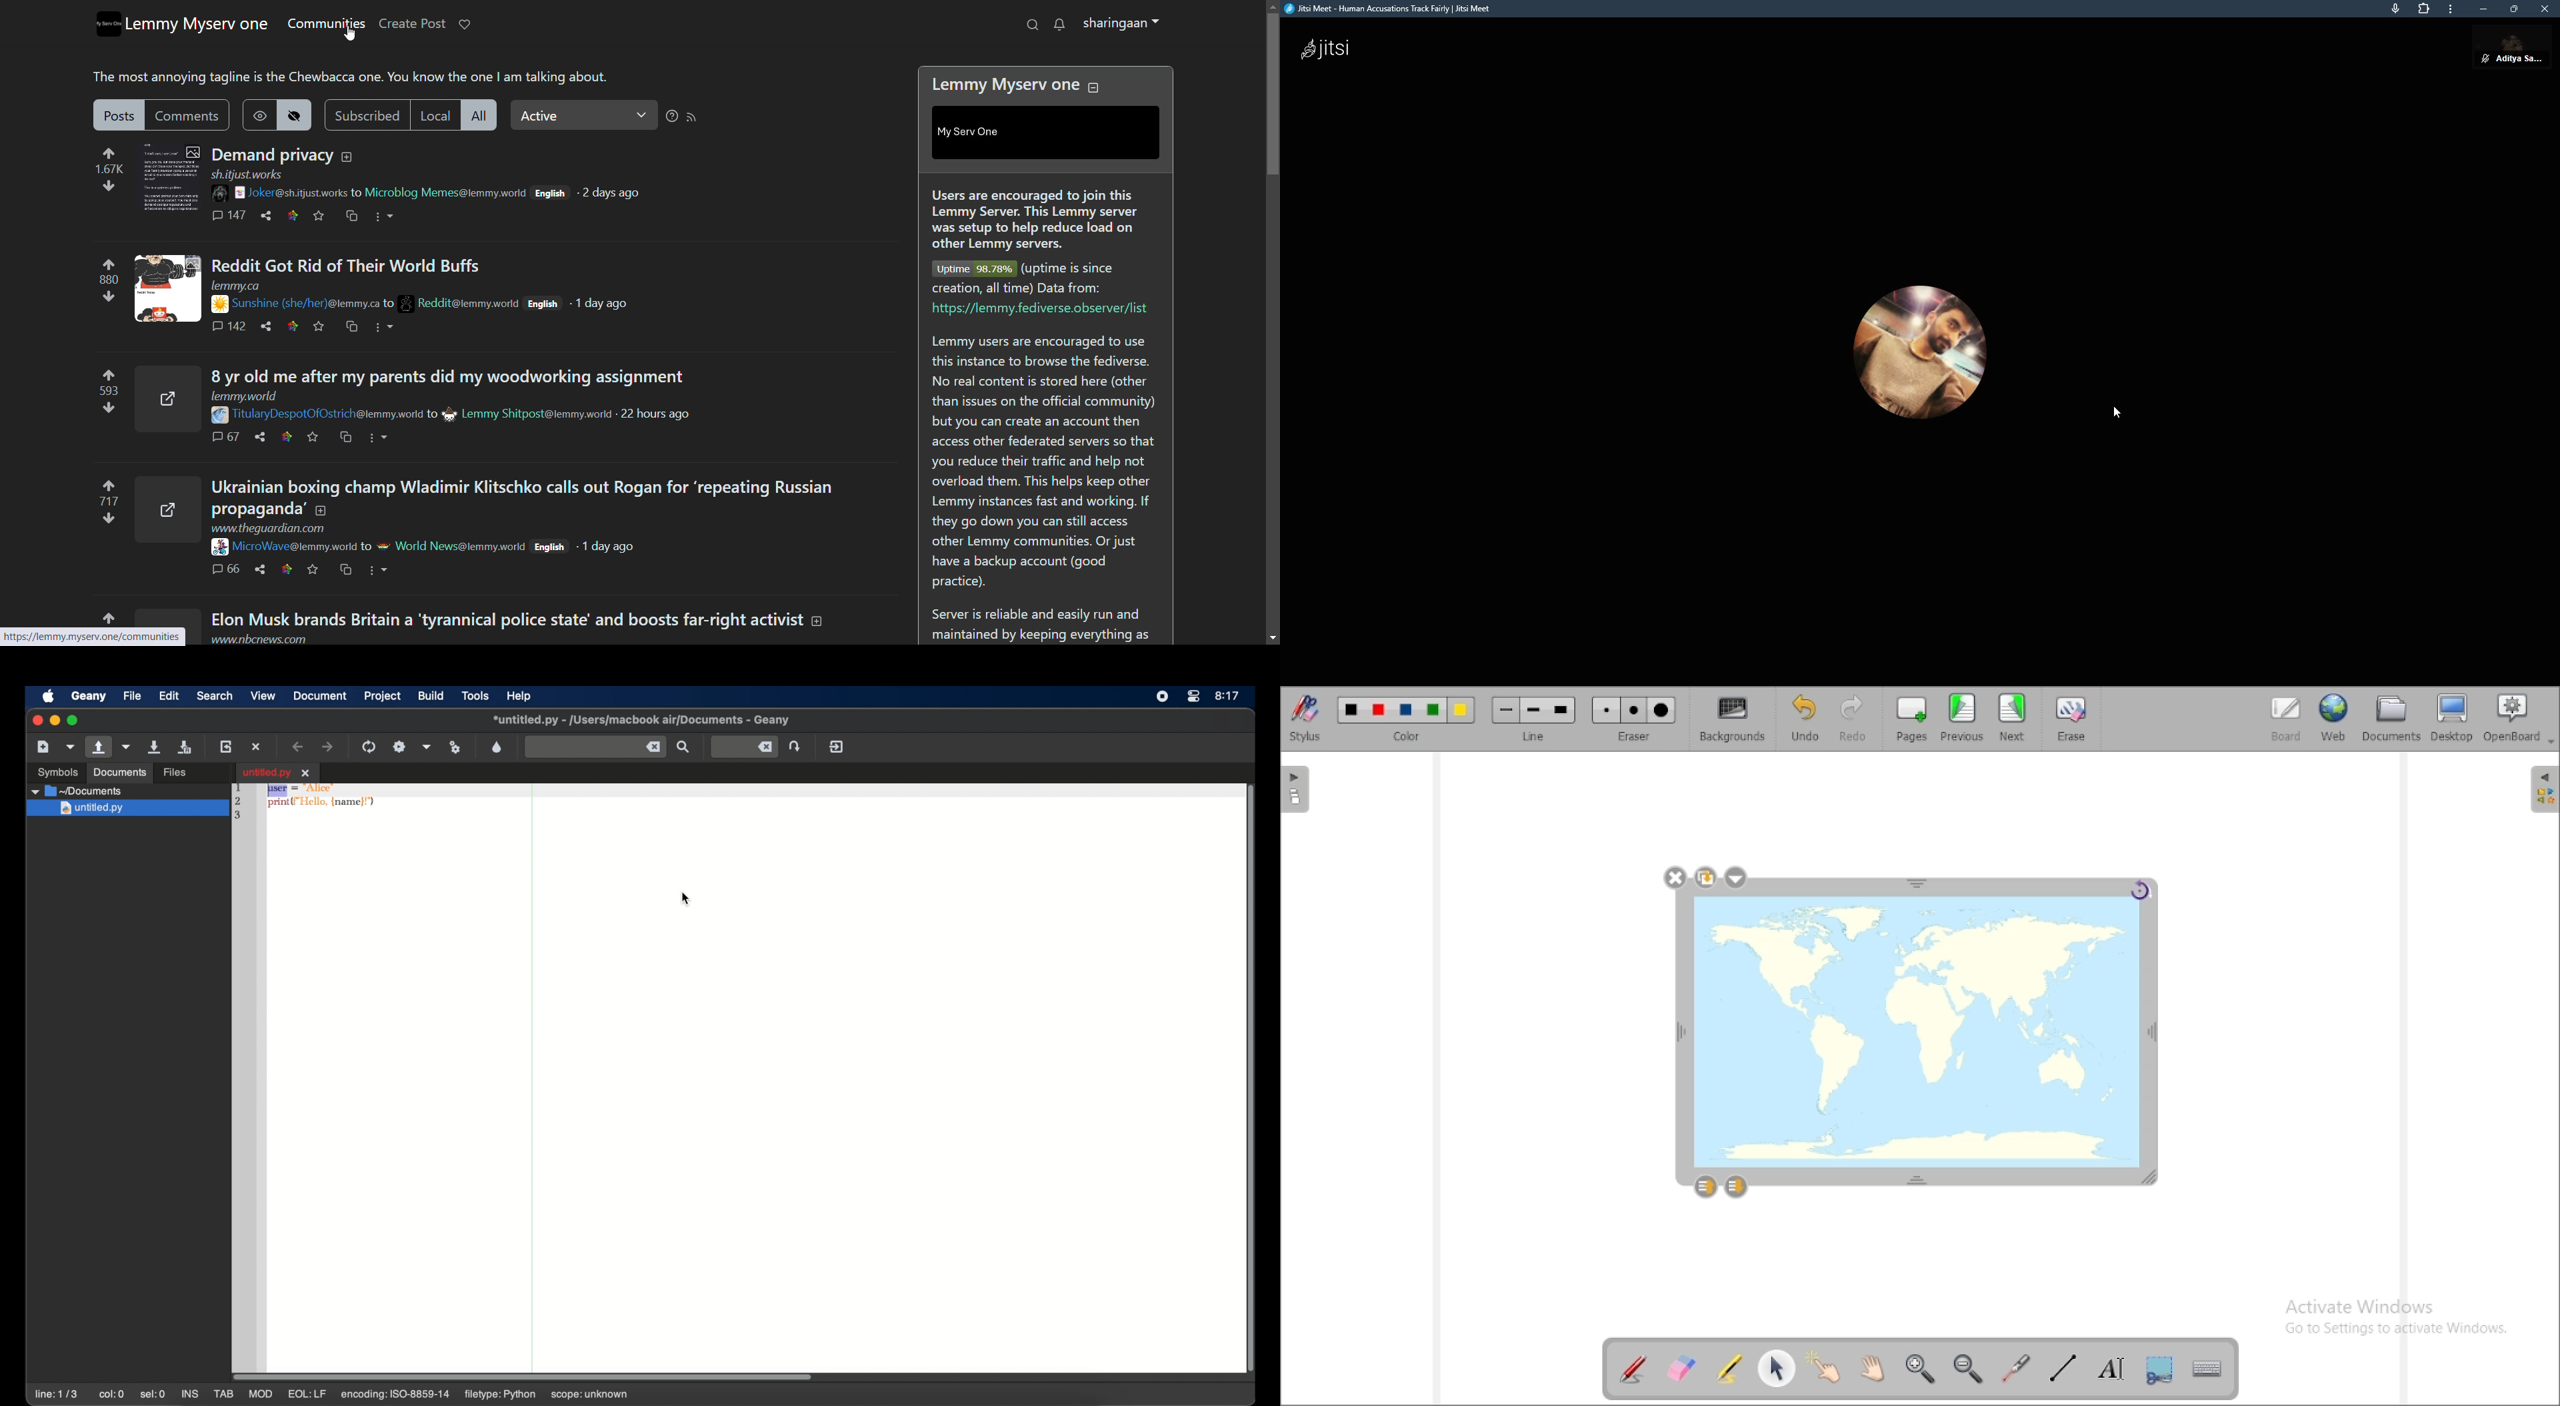 Image resolution: width=2576 pixels, height=1428 pixels. I want to click on hide hidden posts, so click(295, 115).